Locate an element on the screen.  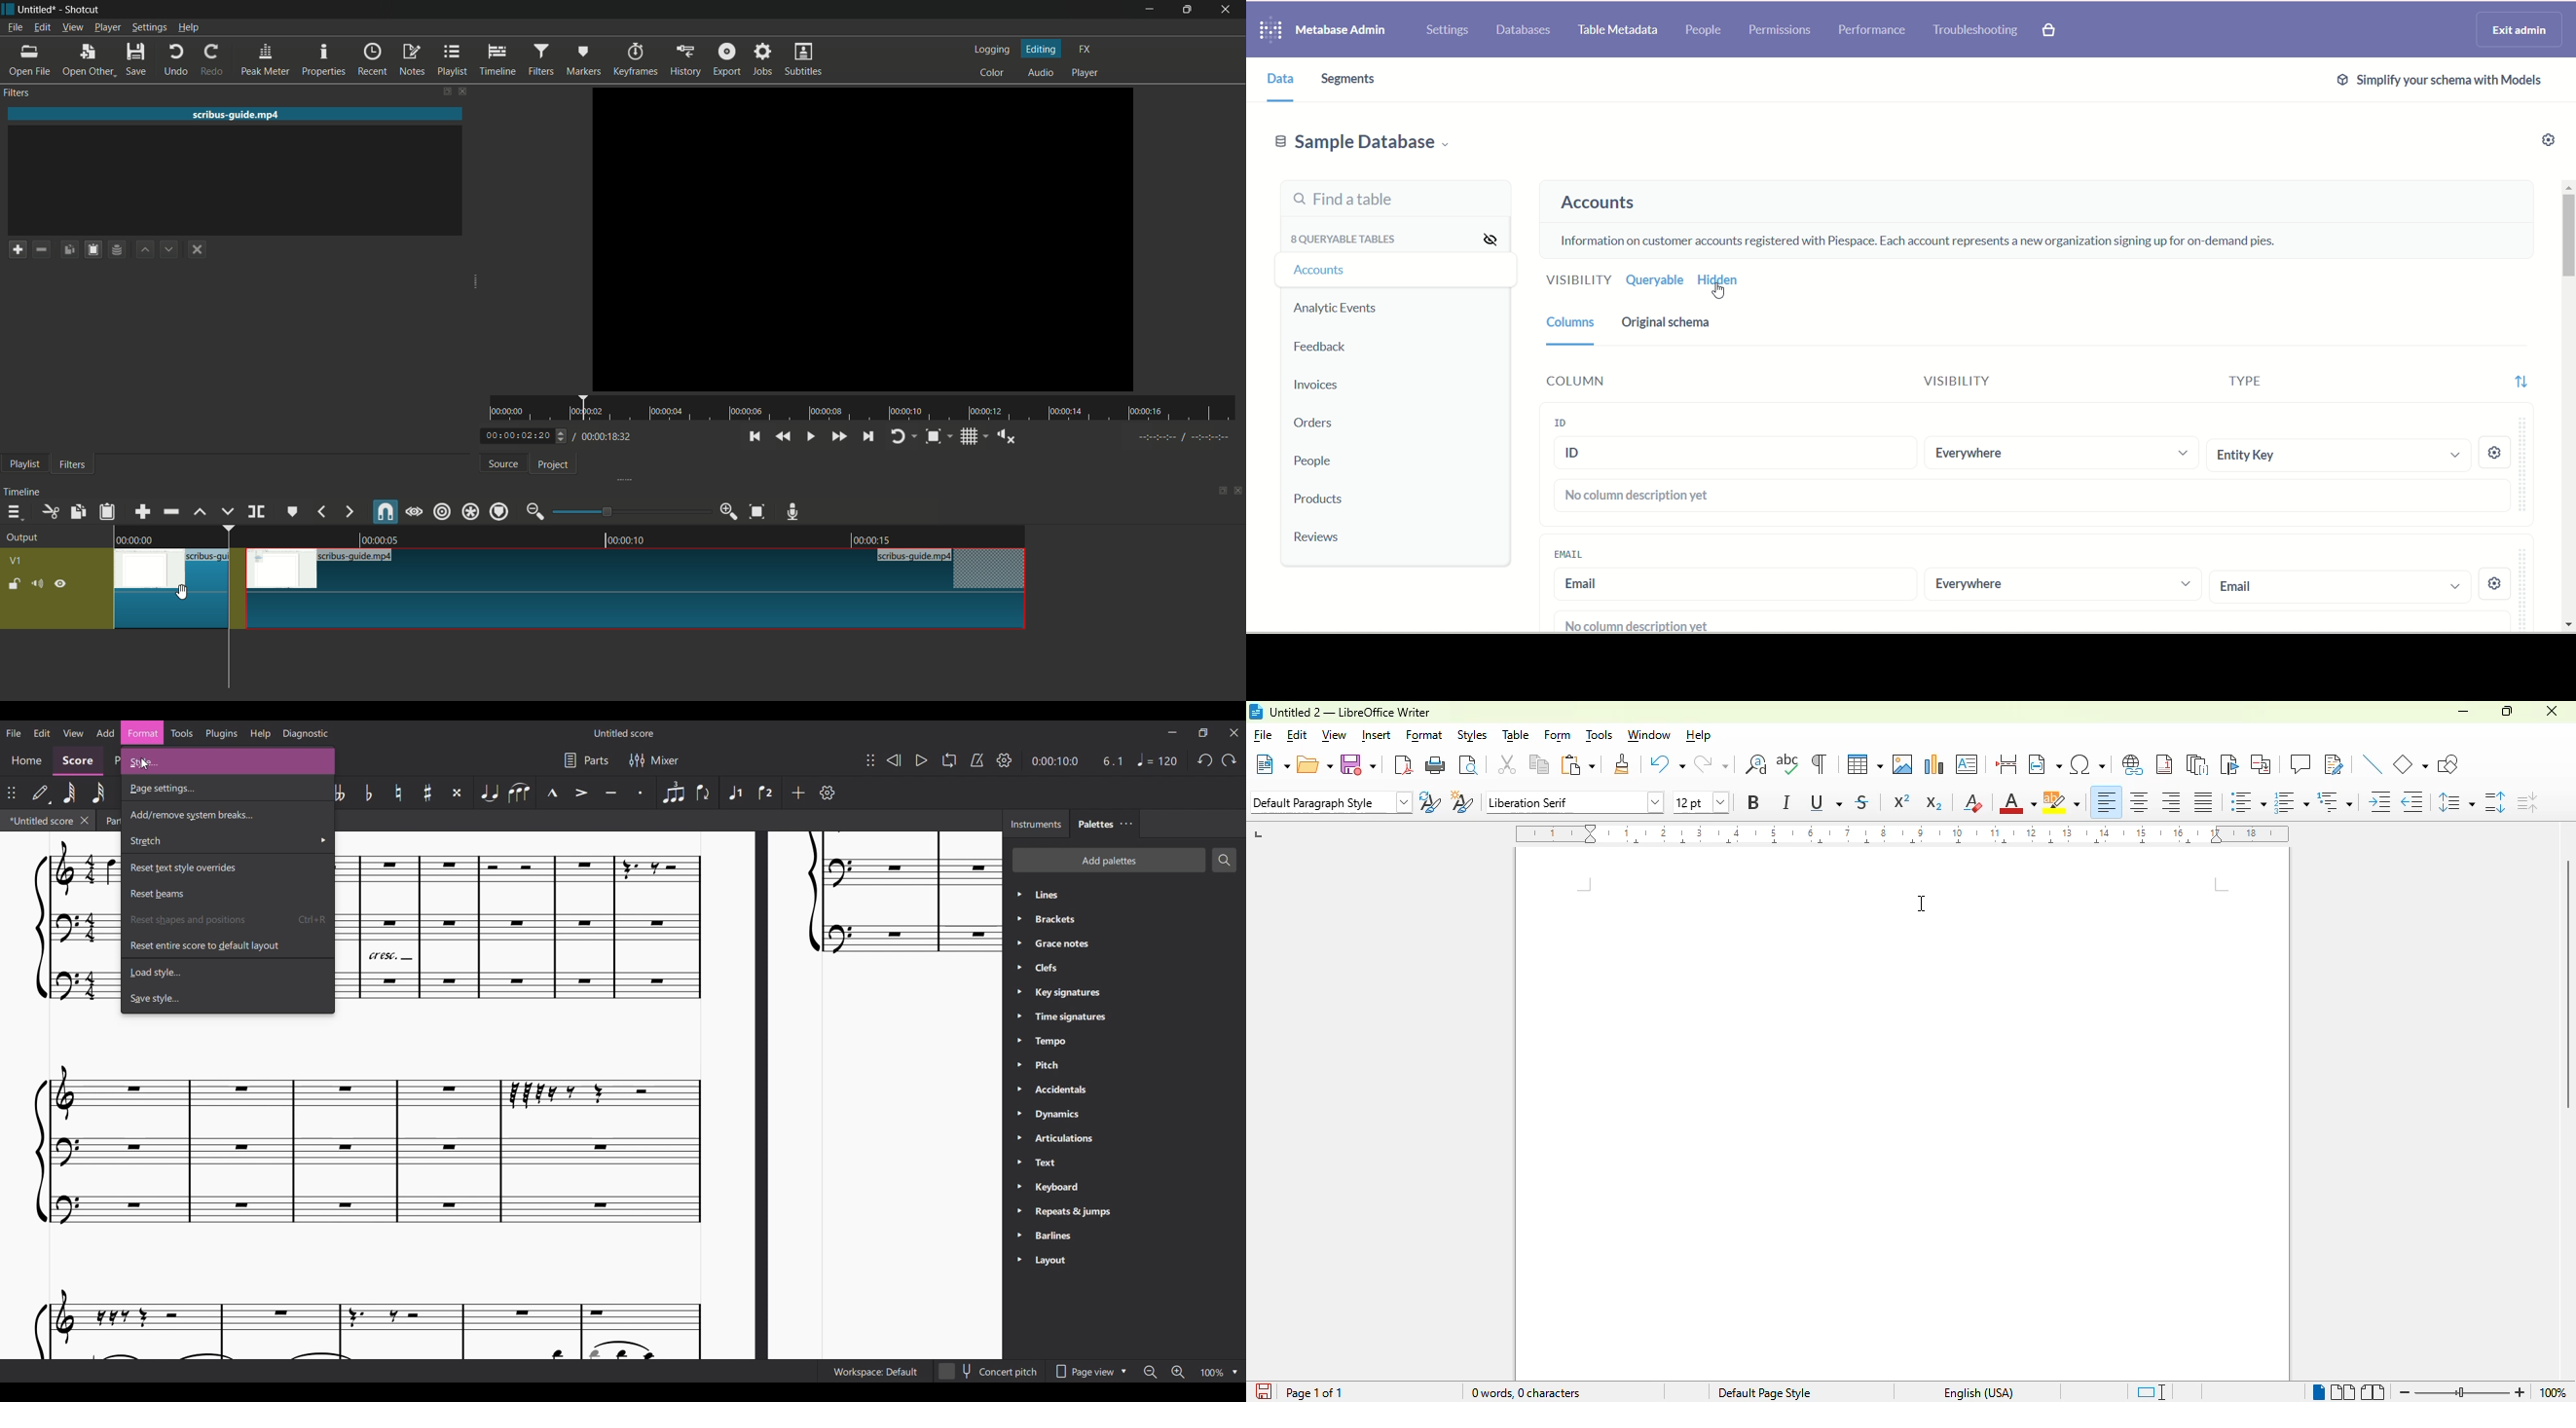
close is located at coordinates (2551, 711).